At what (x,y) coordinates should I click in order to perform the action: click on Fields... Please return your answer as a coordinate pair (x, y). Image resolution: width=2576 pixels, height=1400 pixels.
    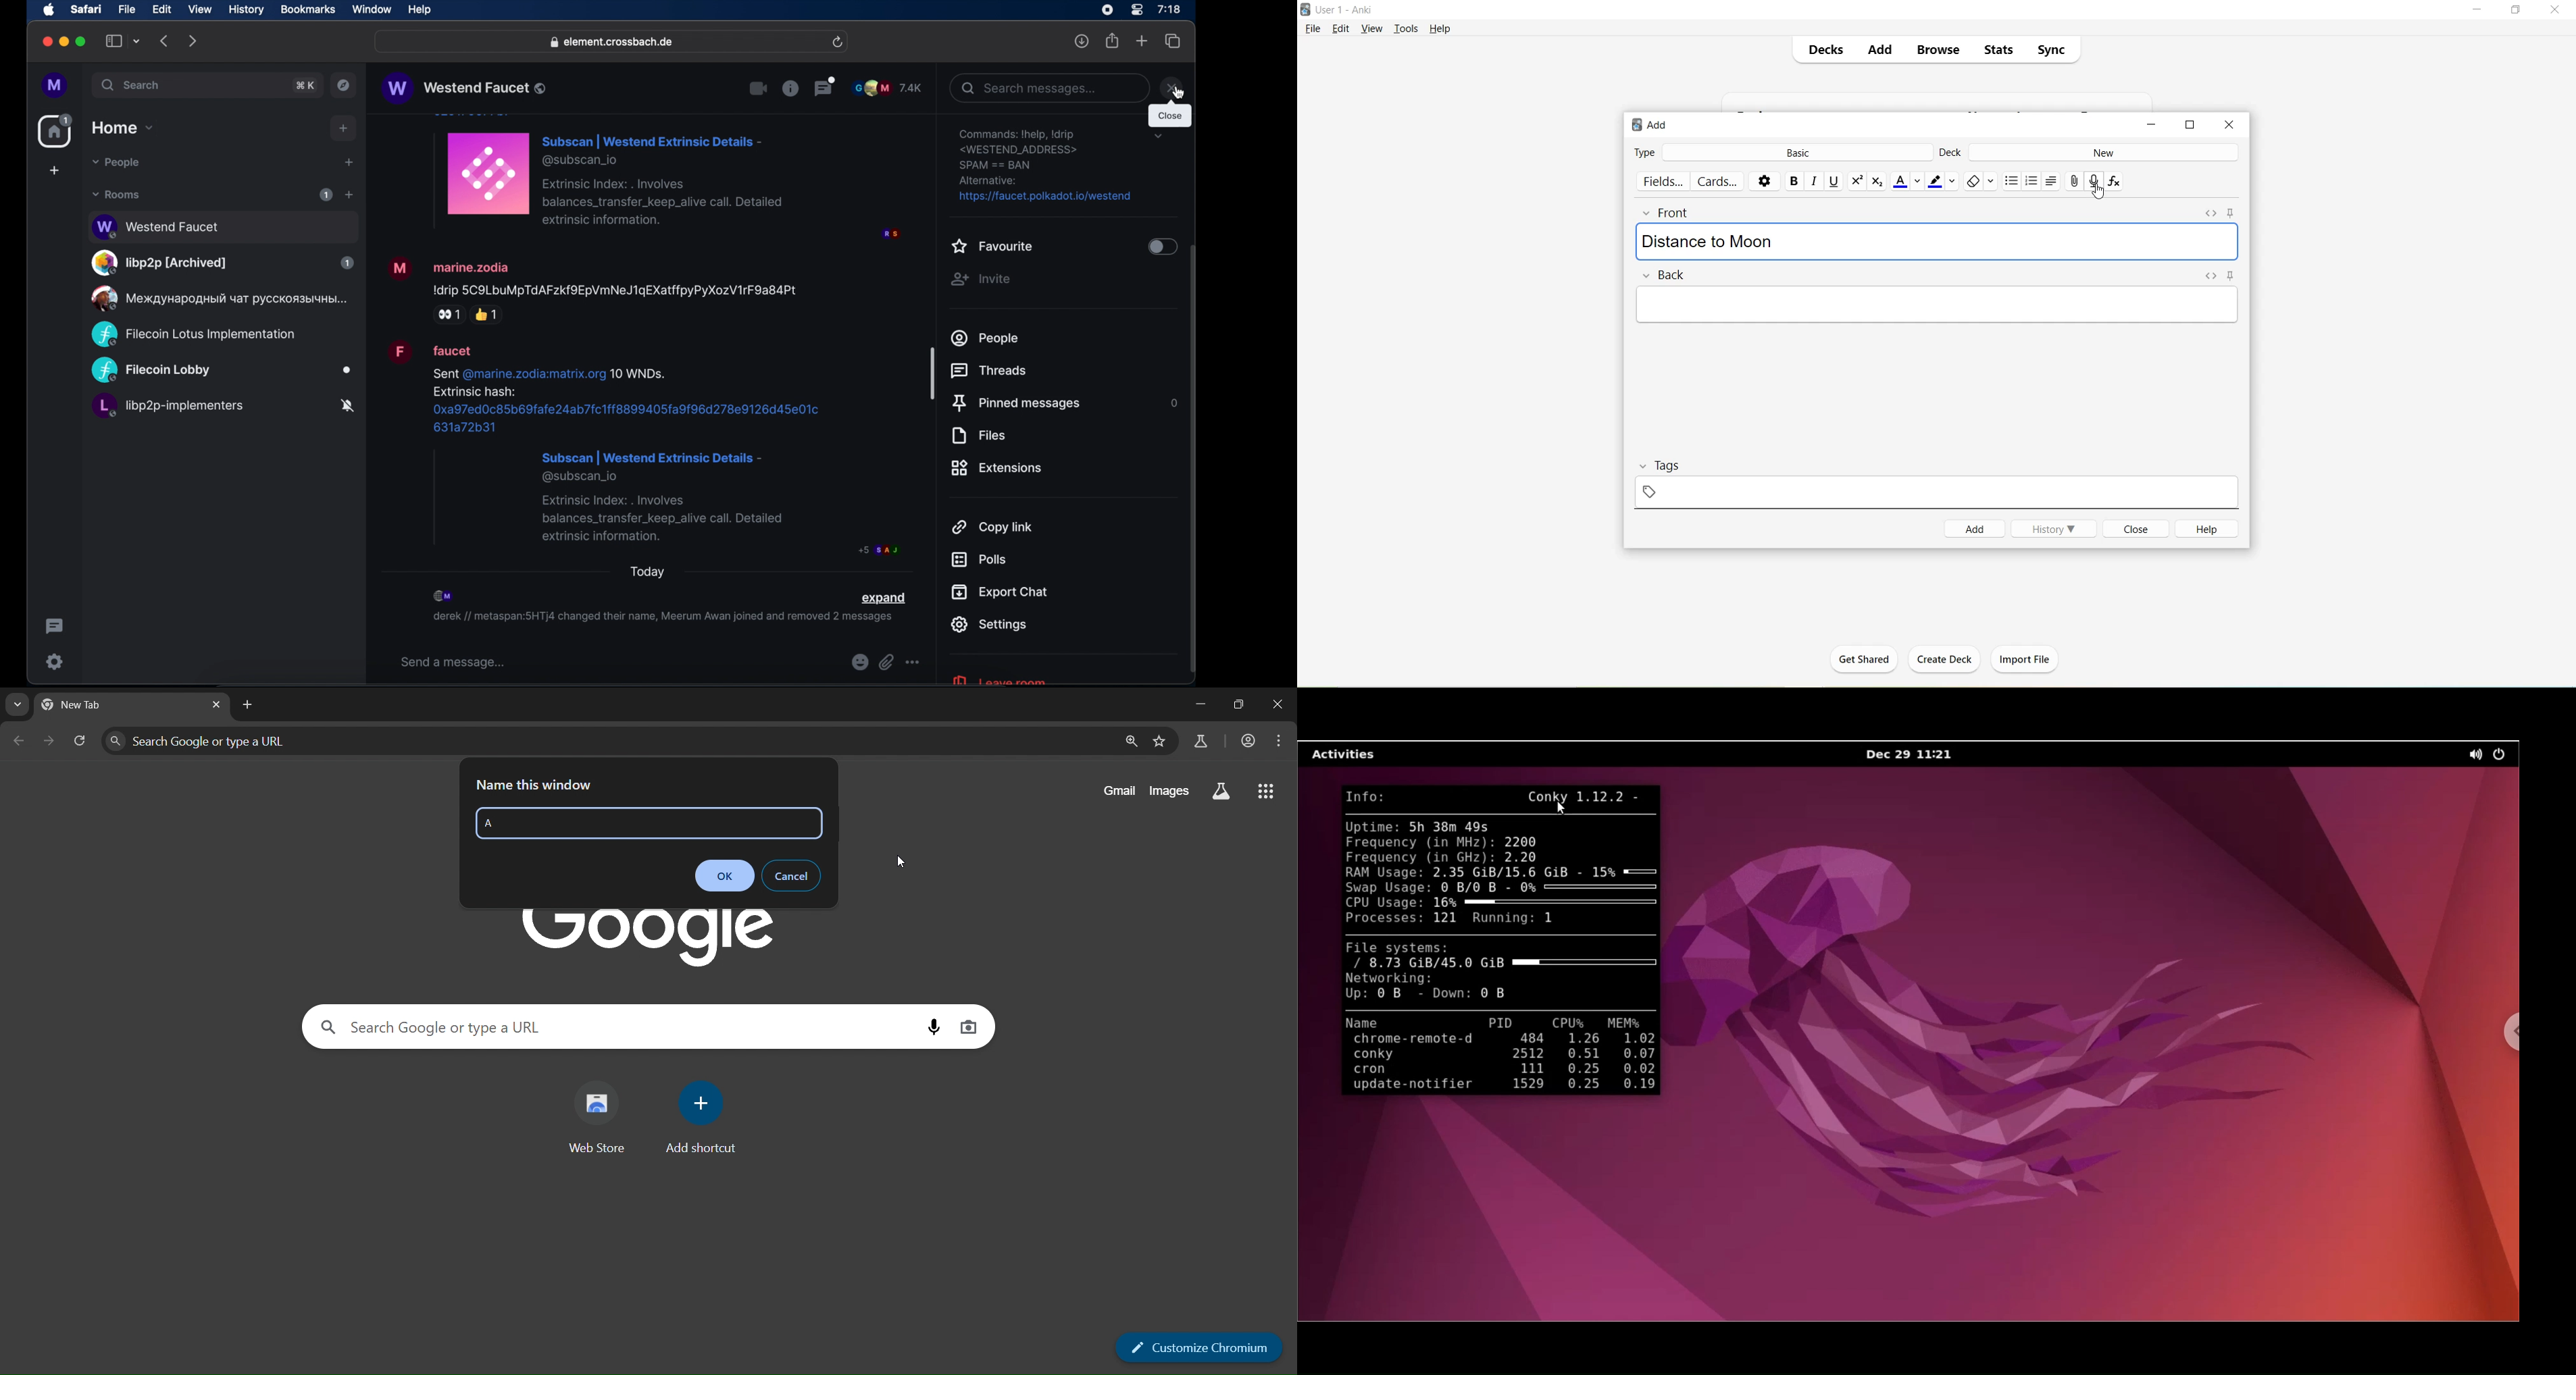
    Looking at the image, I should click on (1664, 181).